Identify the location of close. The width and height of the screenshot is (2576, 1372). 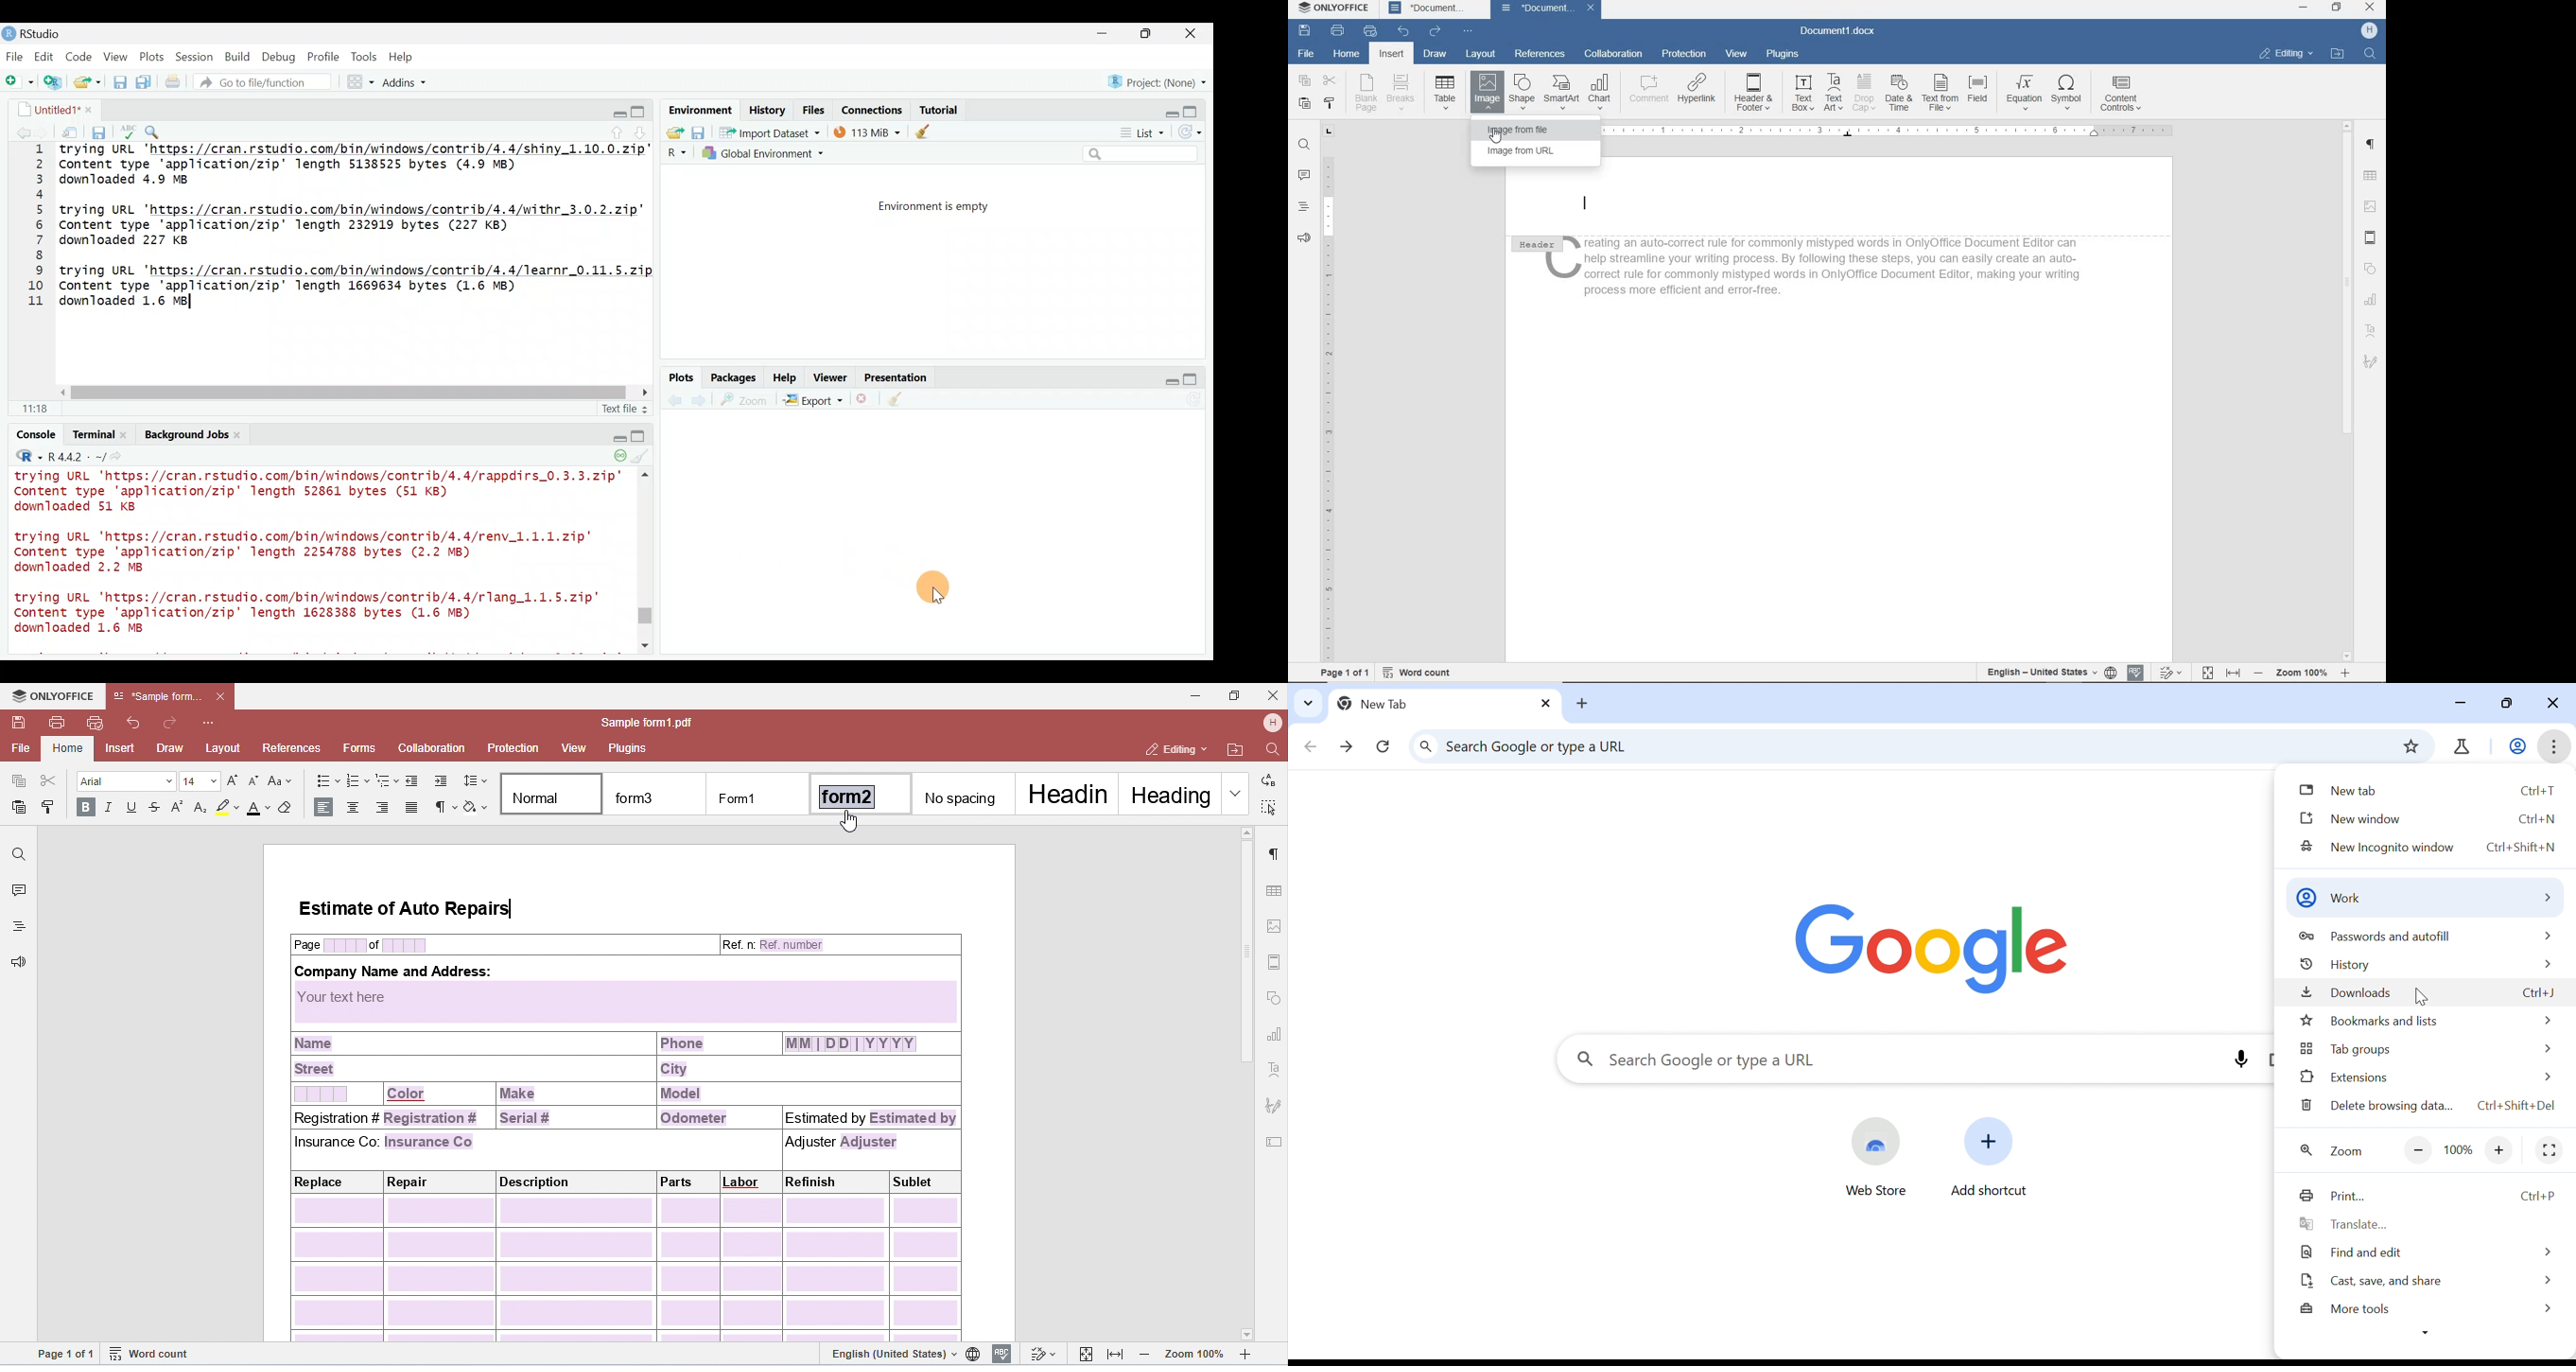
(87, 107).